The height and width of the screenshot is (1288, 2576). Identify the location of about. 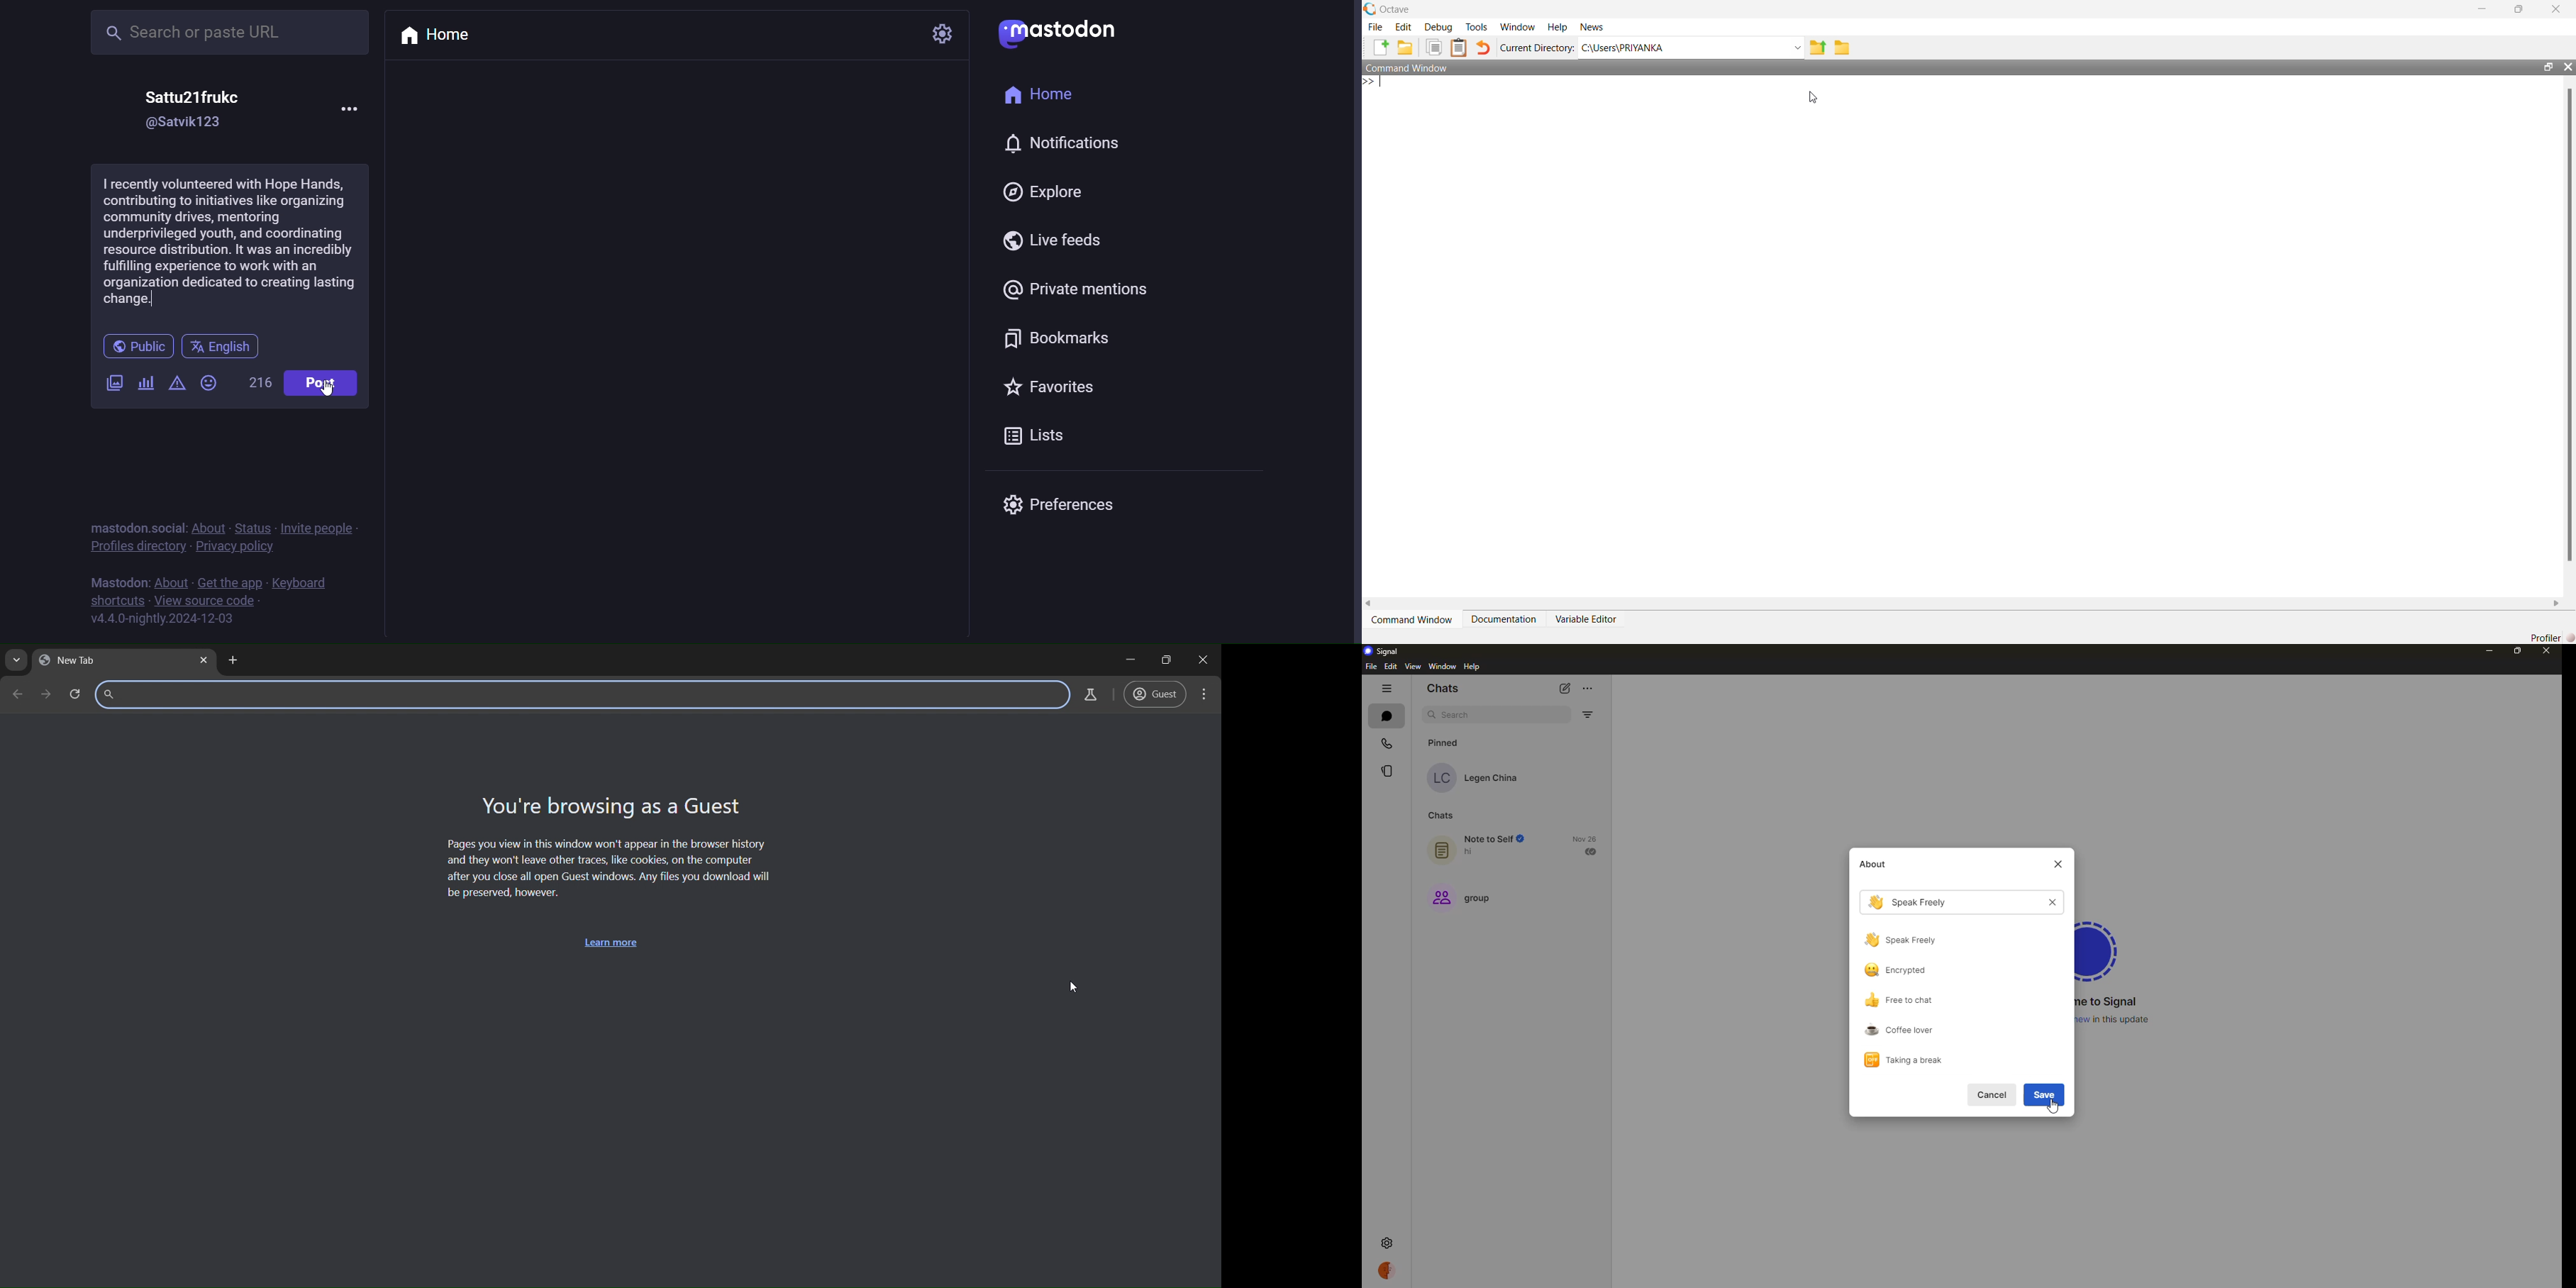
(171, 582).